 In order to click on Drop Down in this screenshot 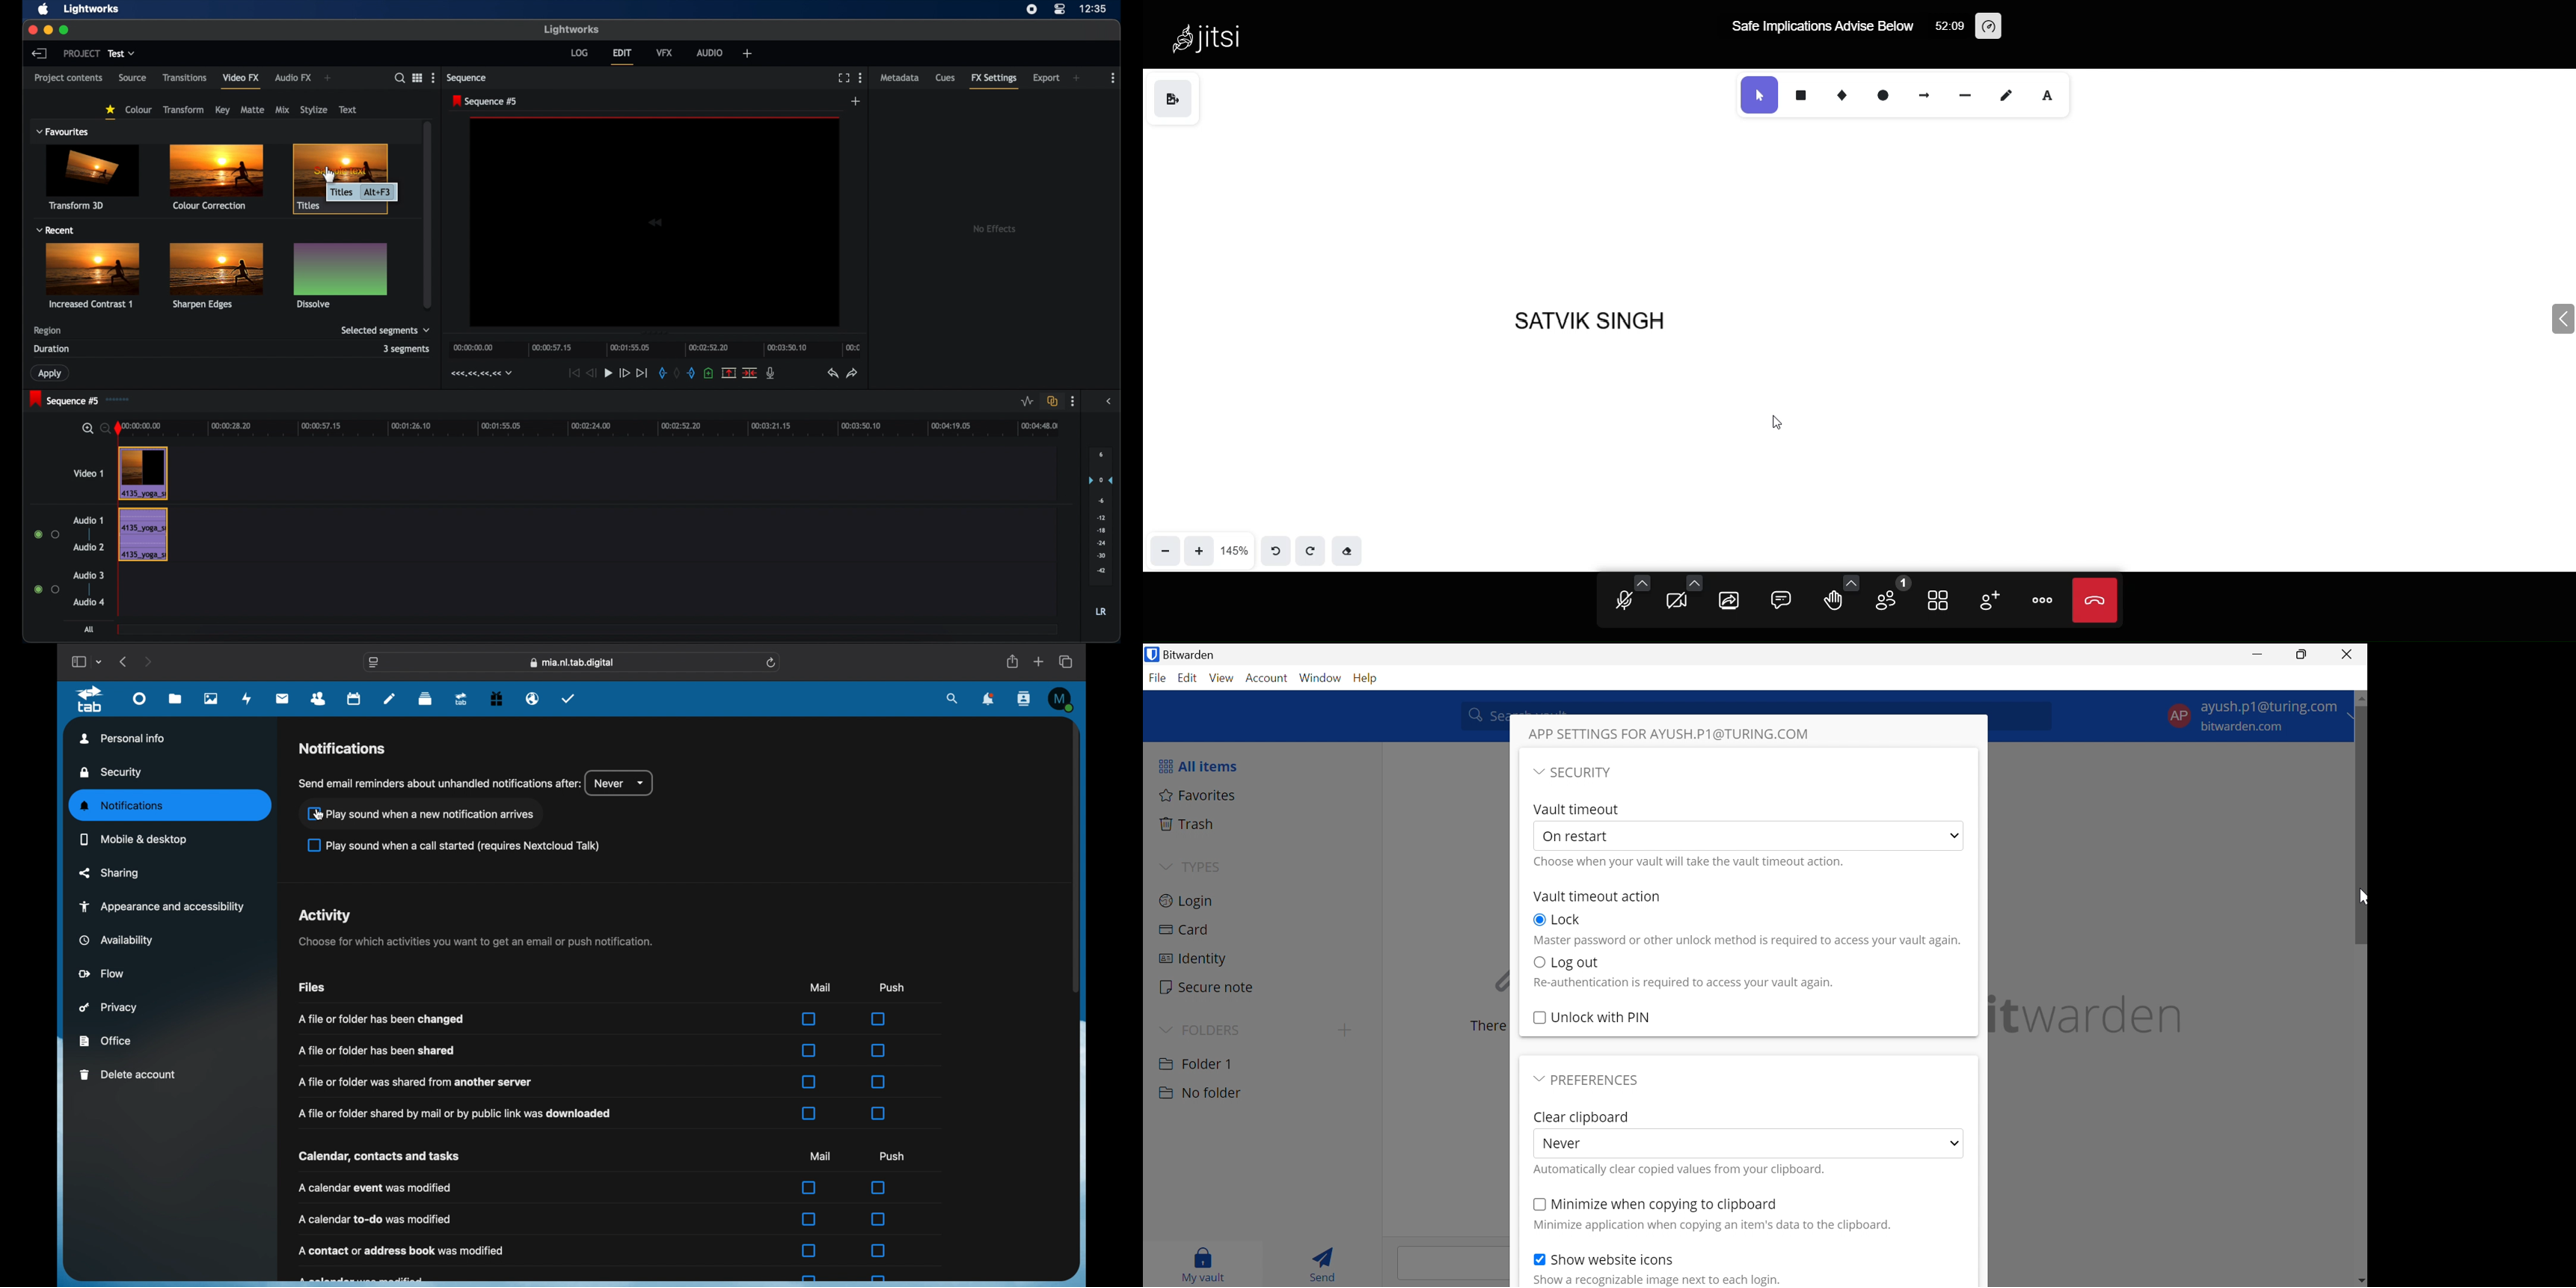, I will do `click(1165, 1028)`.